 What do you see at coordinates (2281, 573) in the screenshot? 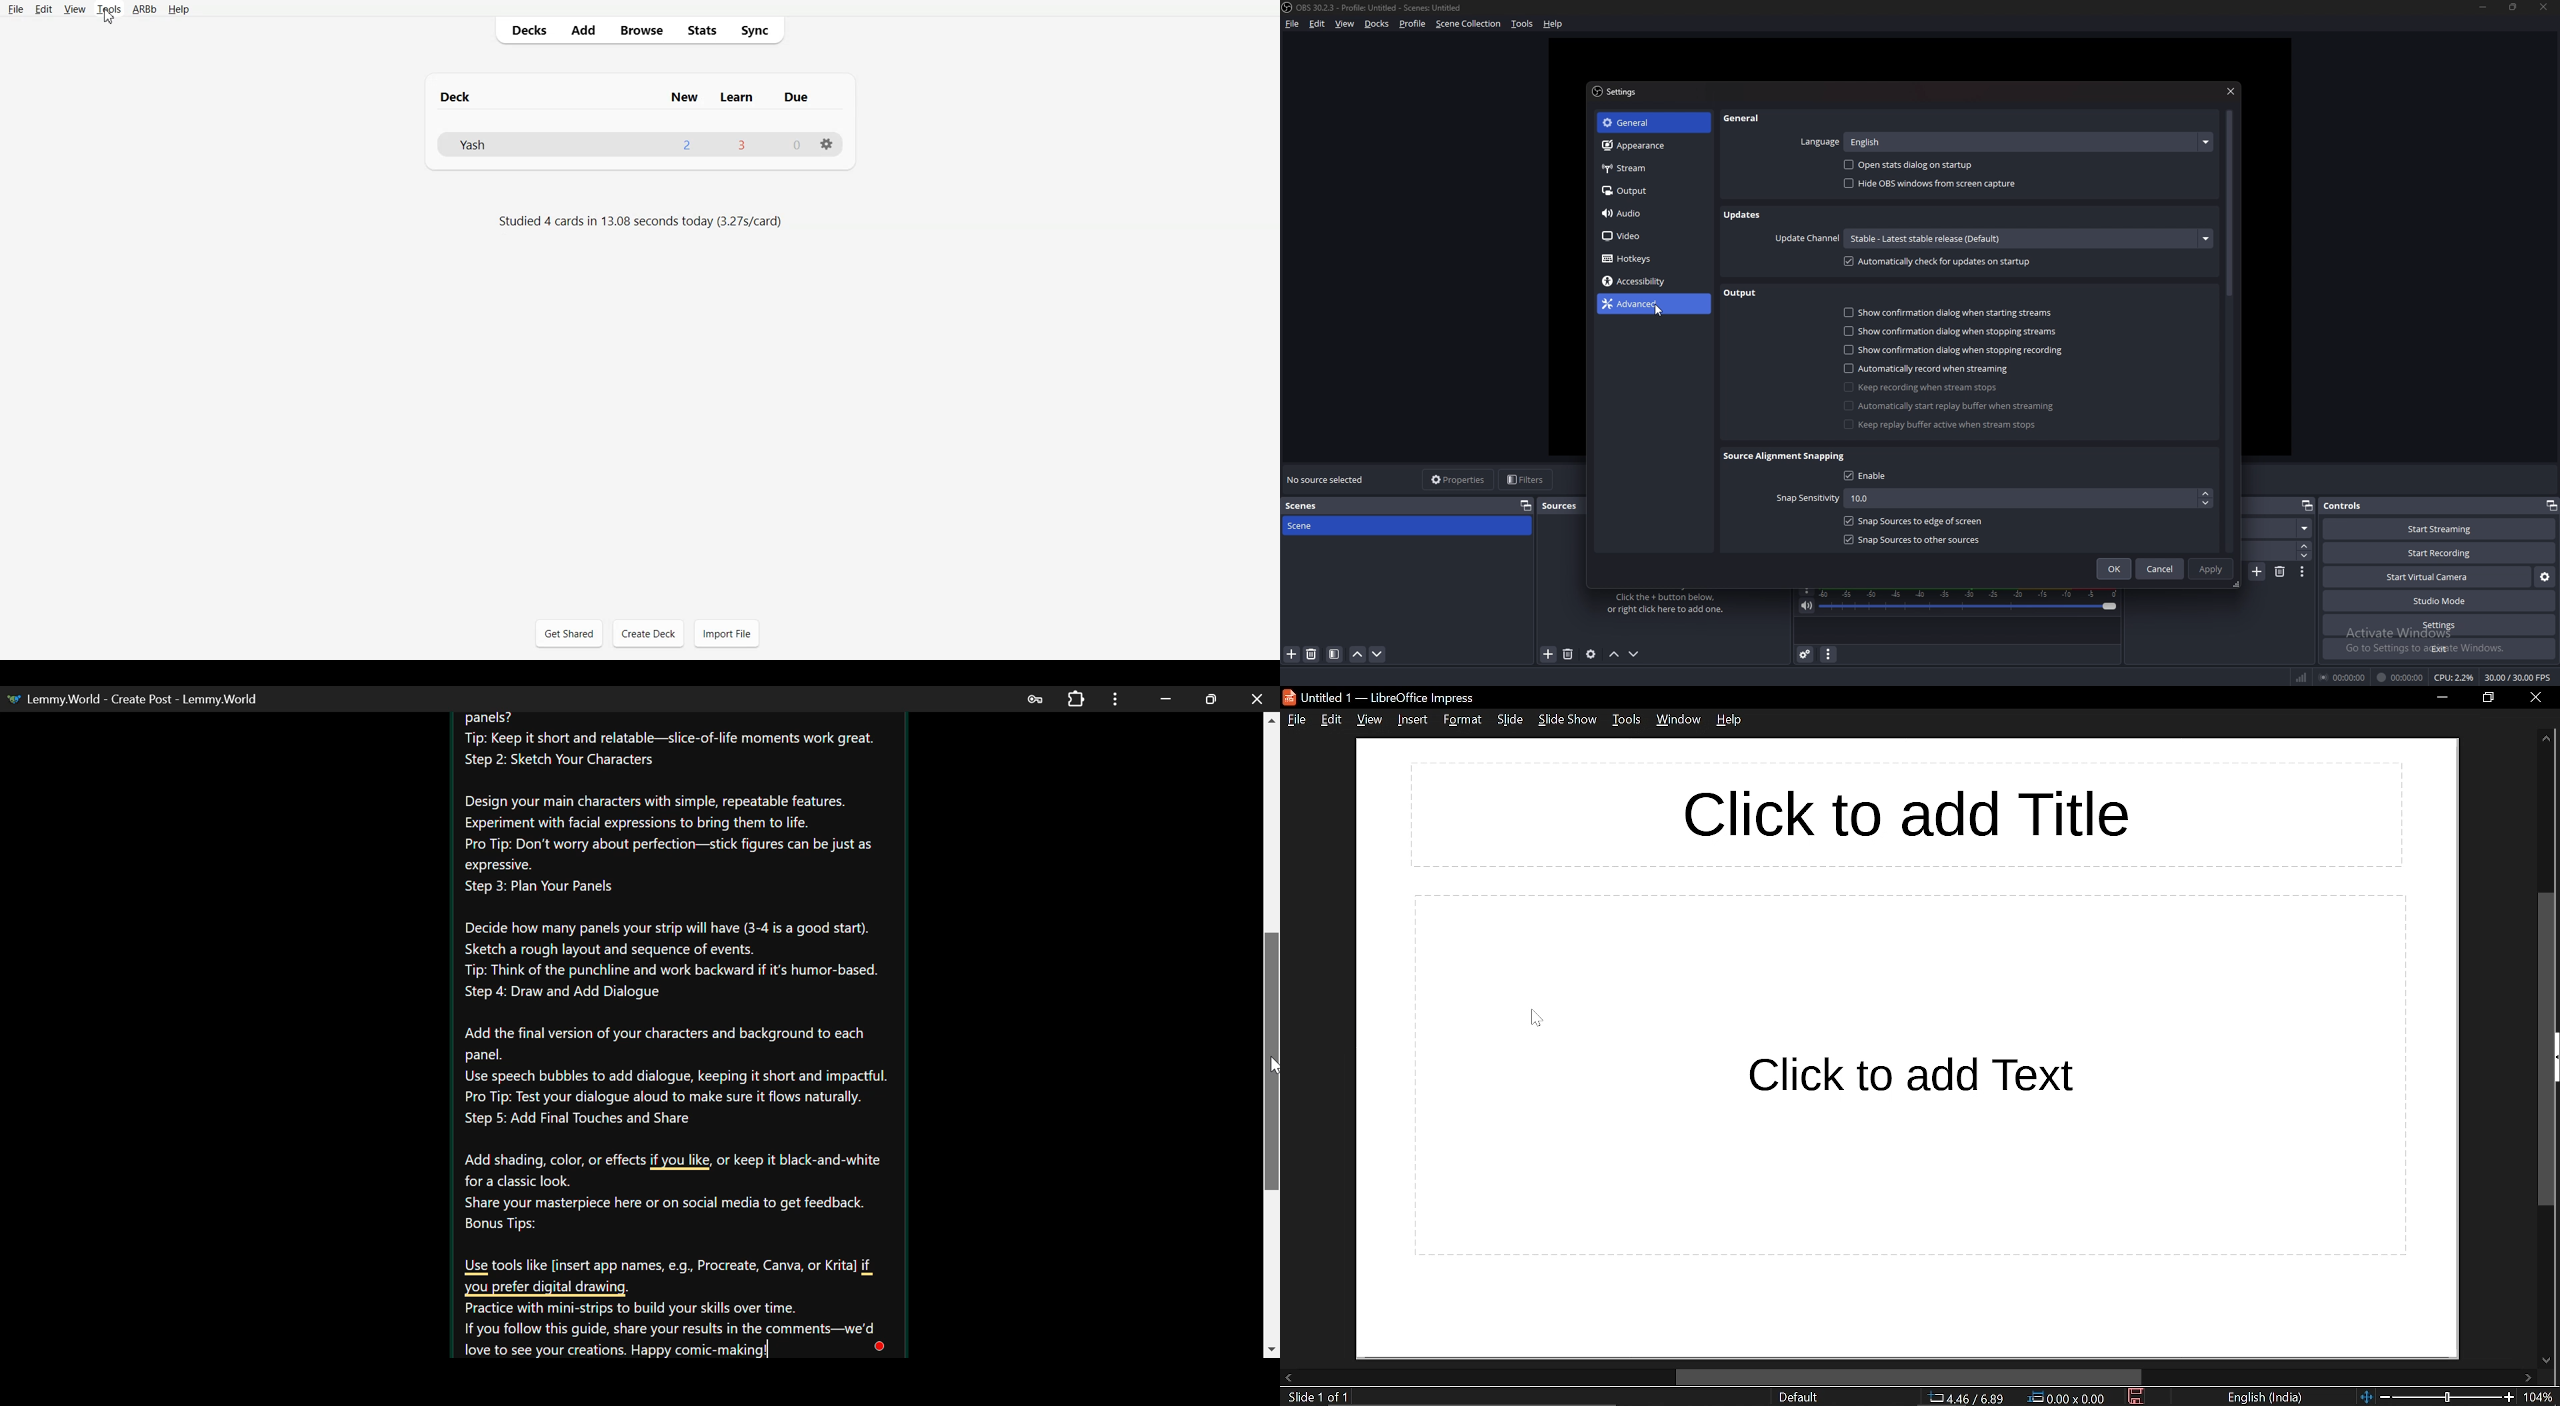
I see `remove scene` at bounding box center [2281, 573].